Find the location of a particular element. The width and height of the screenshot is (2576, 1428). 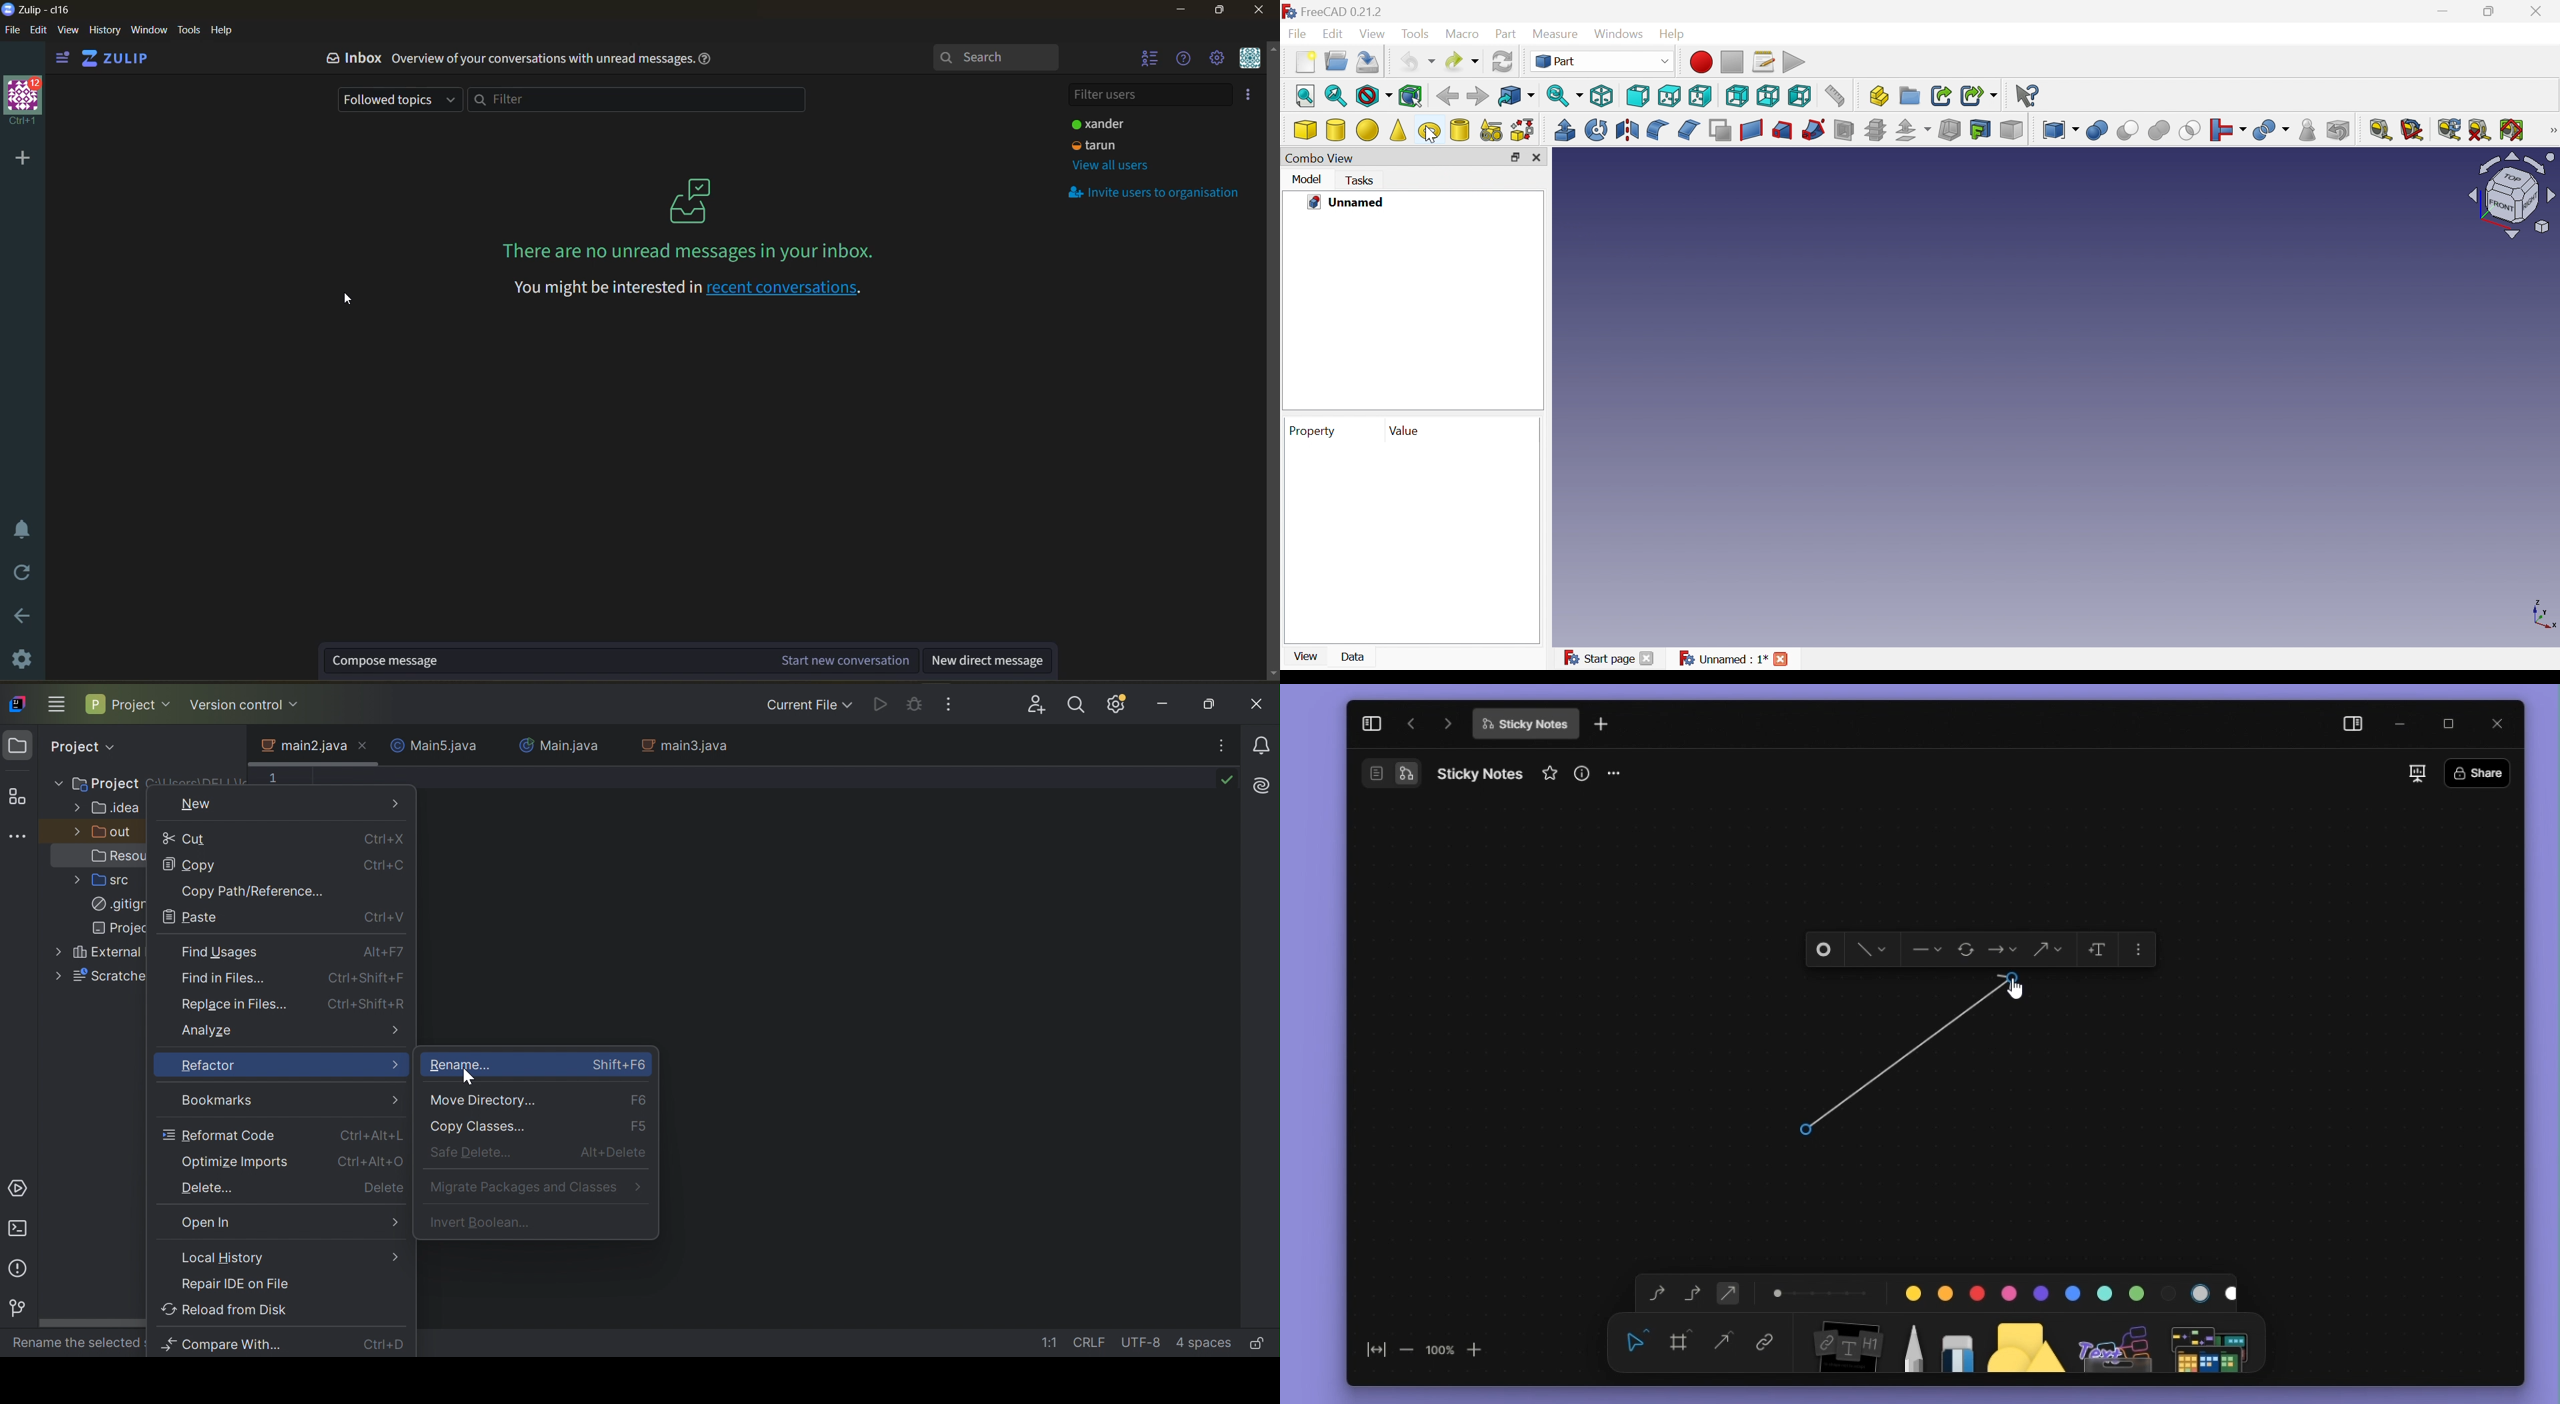

Data is located at coordinates (1355, 657).